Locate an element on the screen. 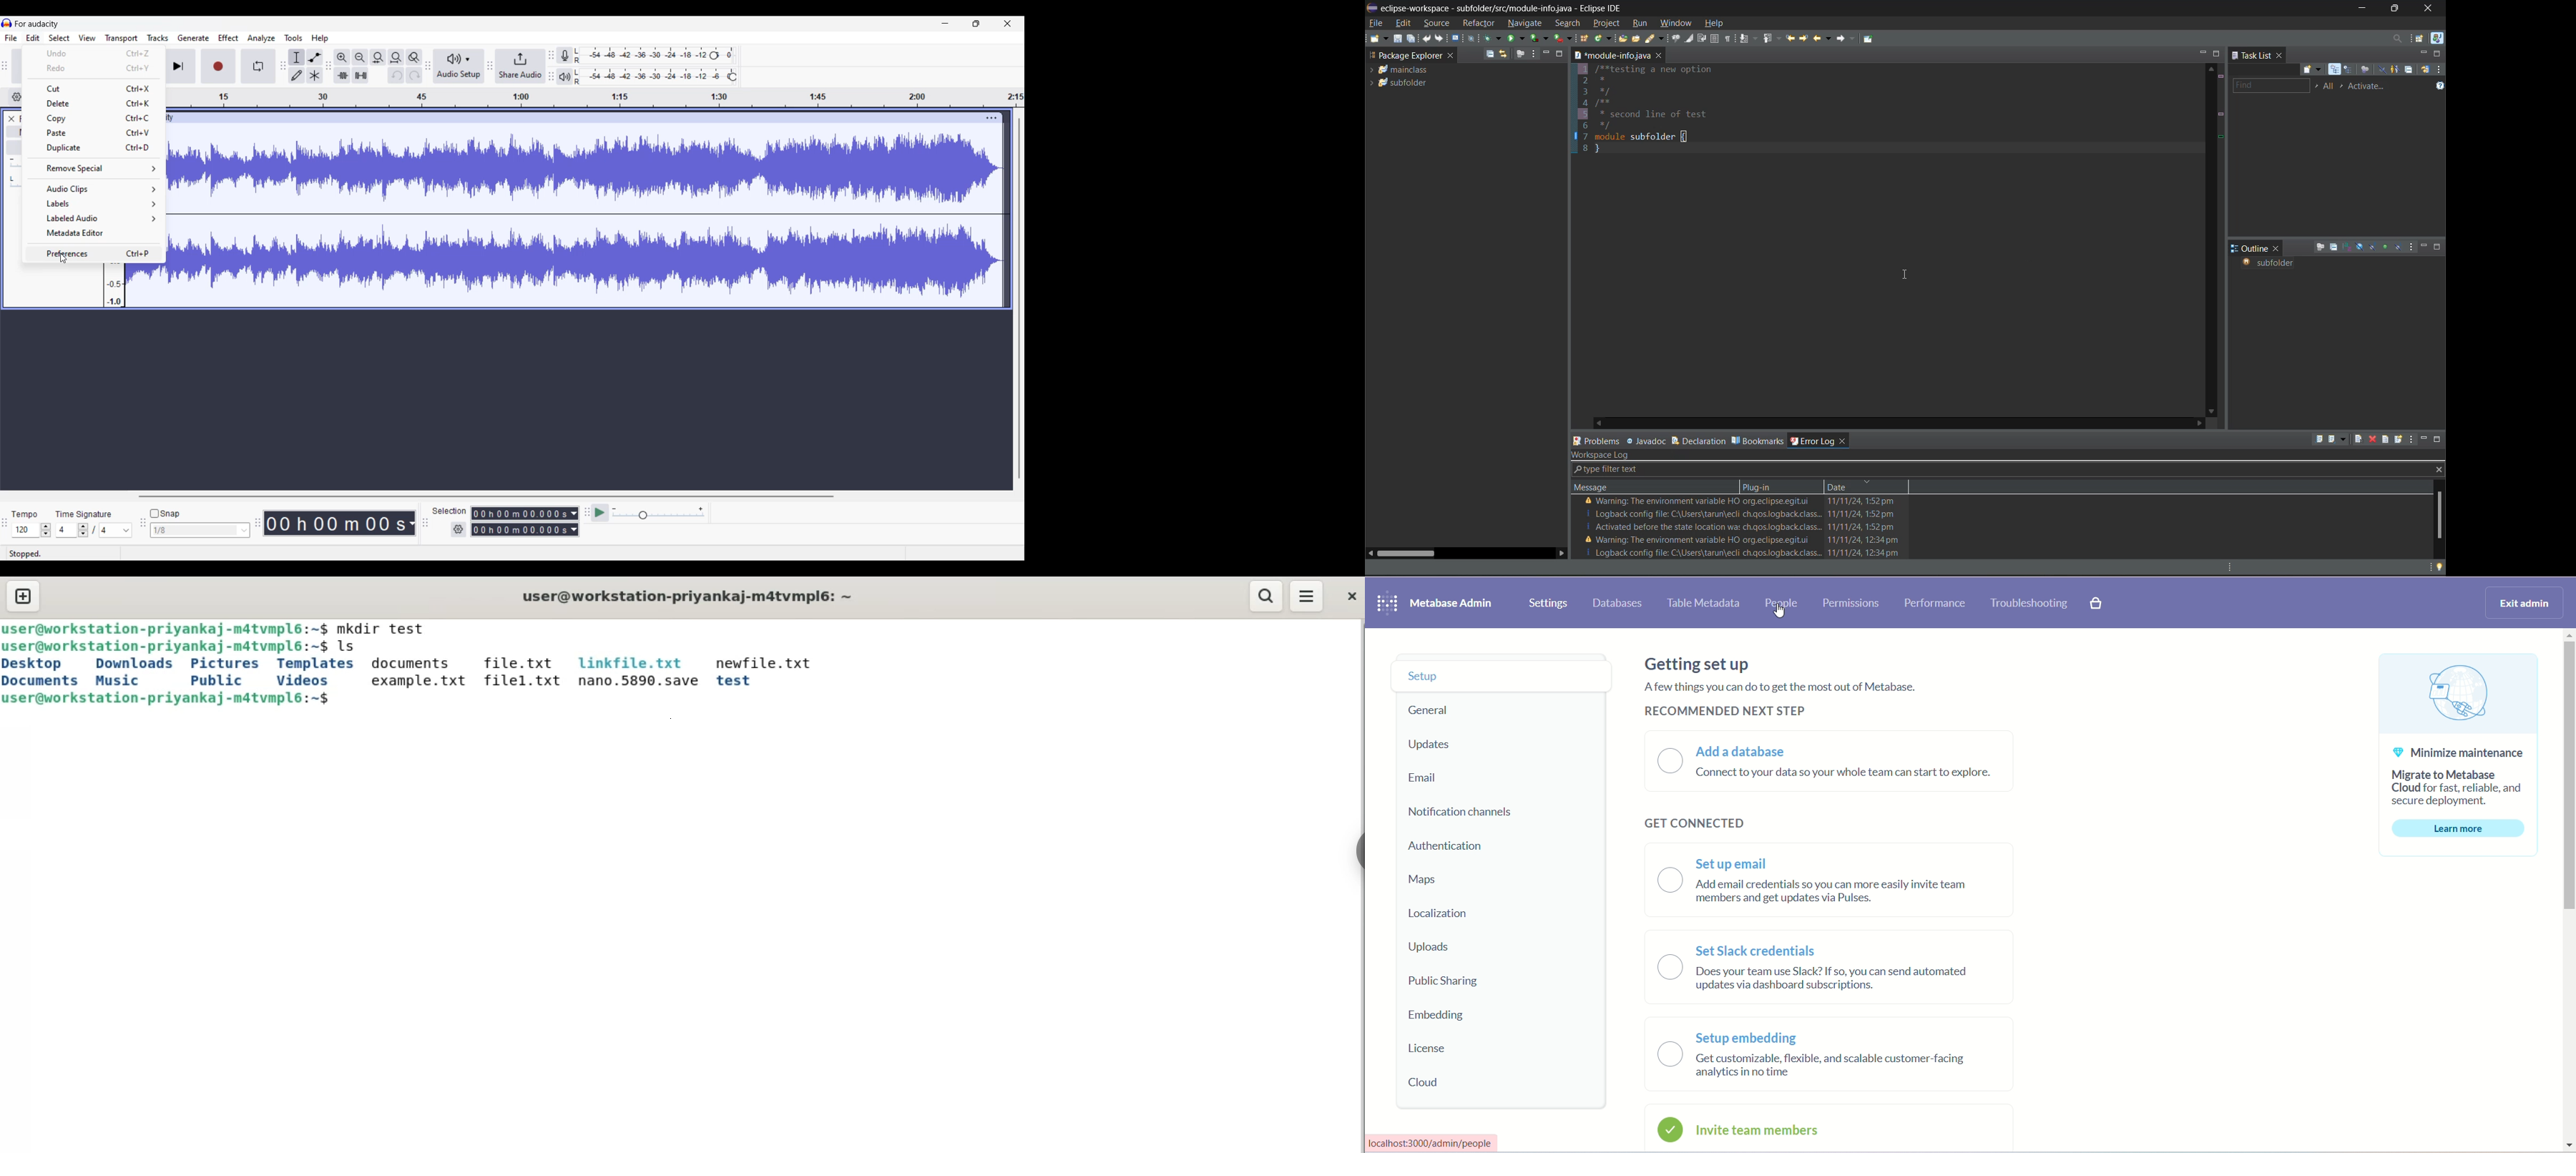 The image size is (2576, 1176). Fit selection to width is located at coordinates (378, 57).